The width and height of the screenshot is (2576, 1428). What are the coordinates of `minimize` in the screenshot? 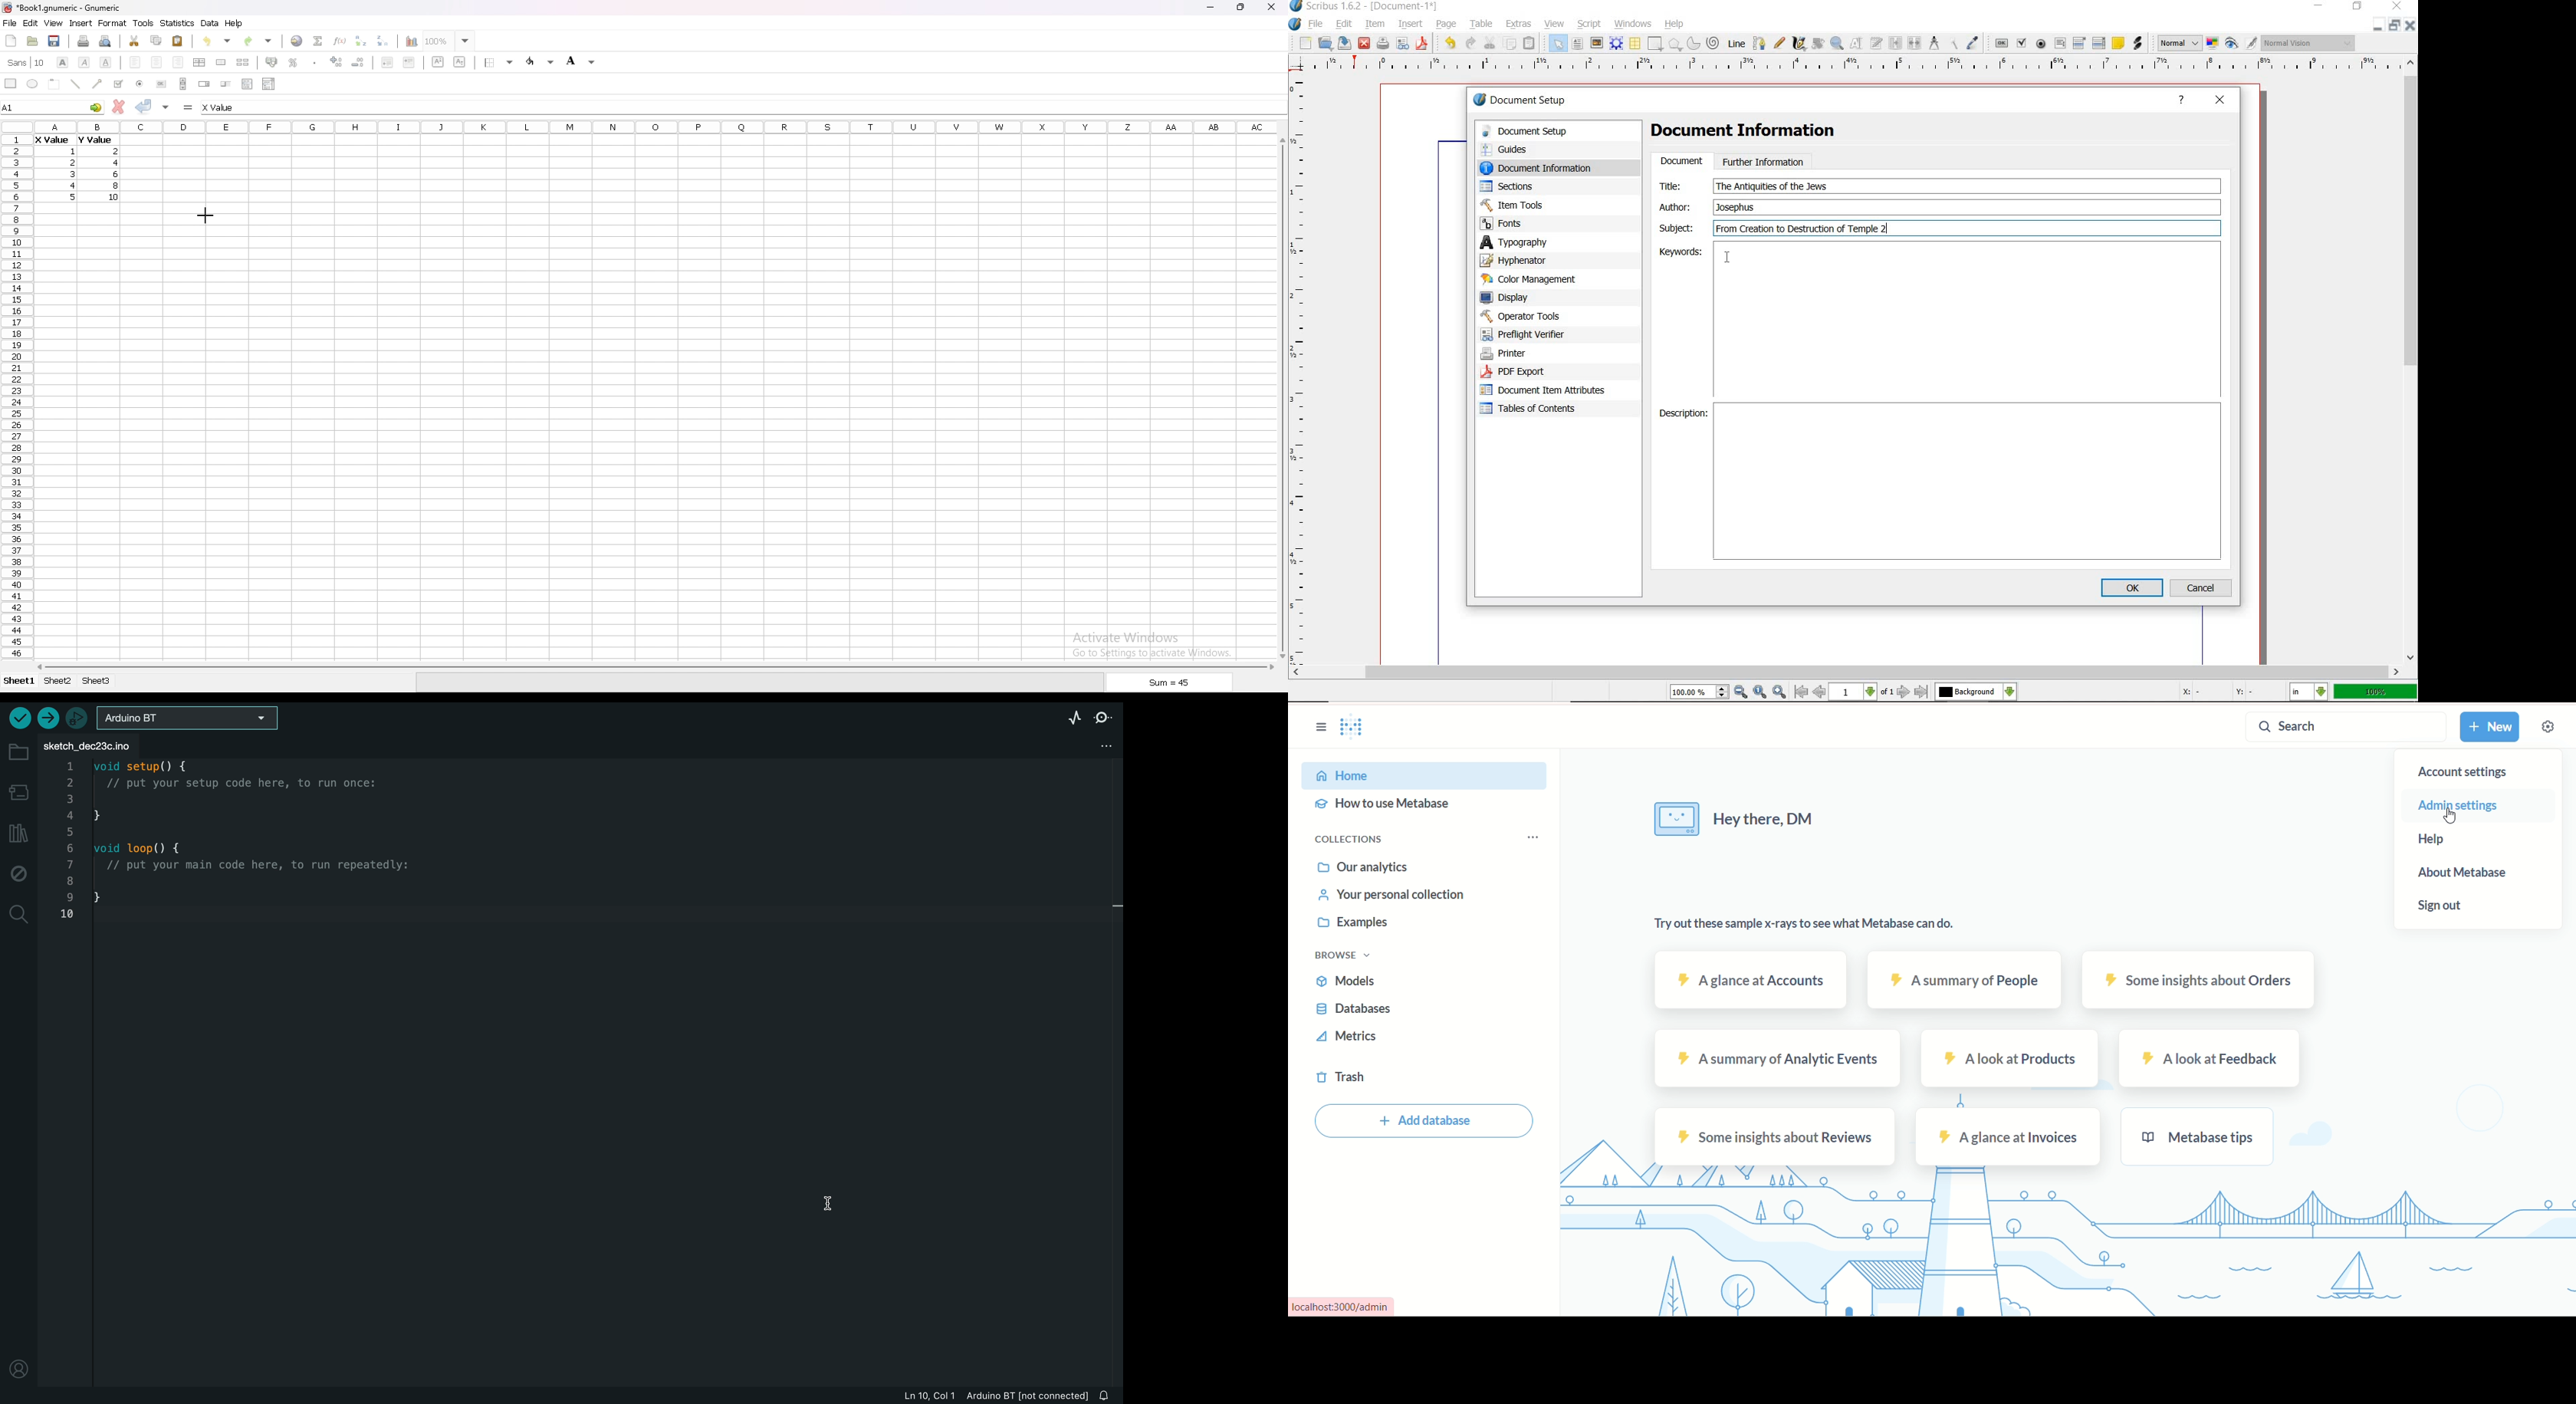 It's located at (2317, 6).